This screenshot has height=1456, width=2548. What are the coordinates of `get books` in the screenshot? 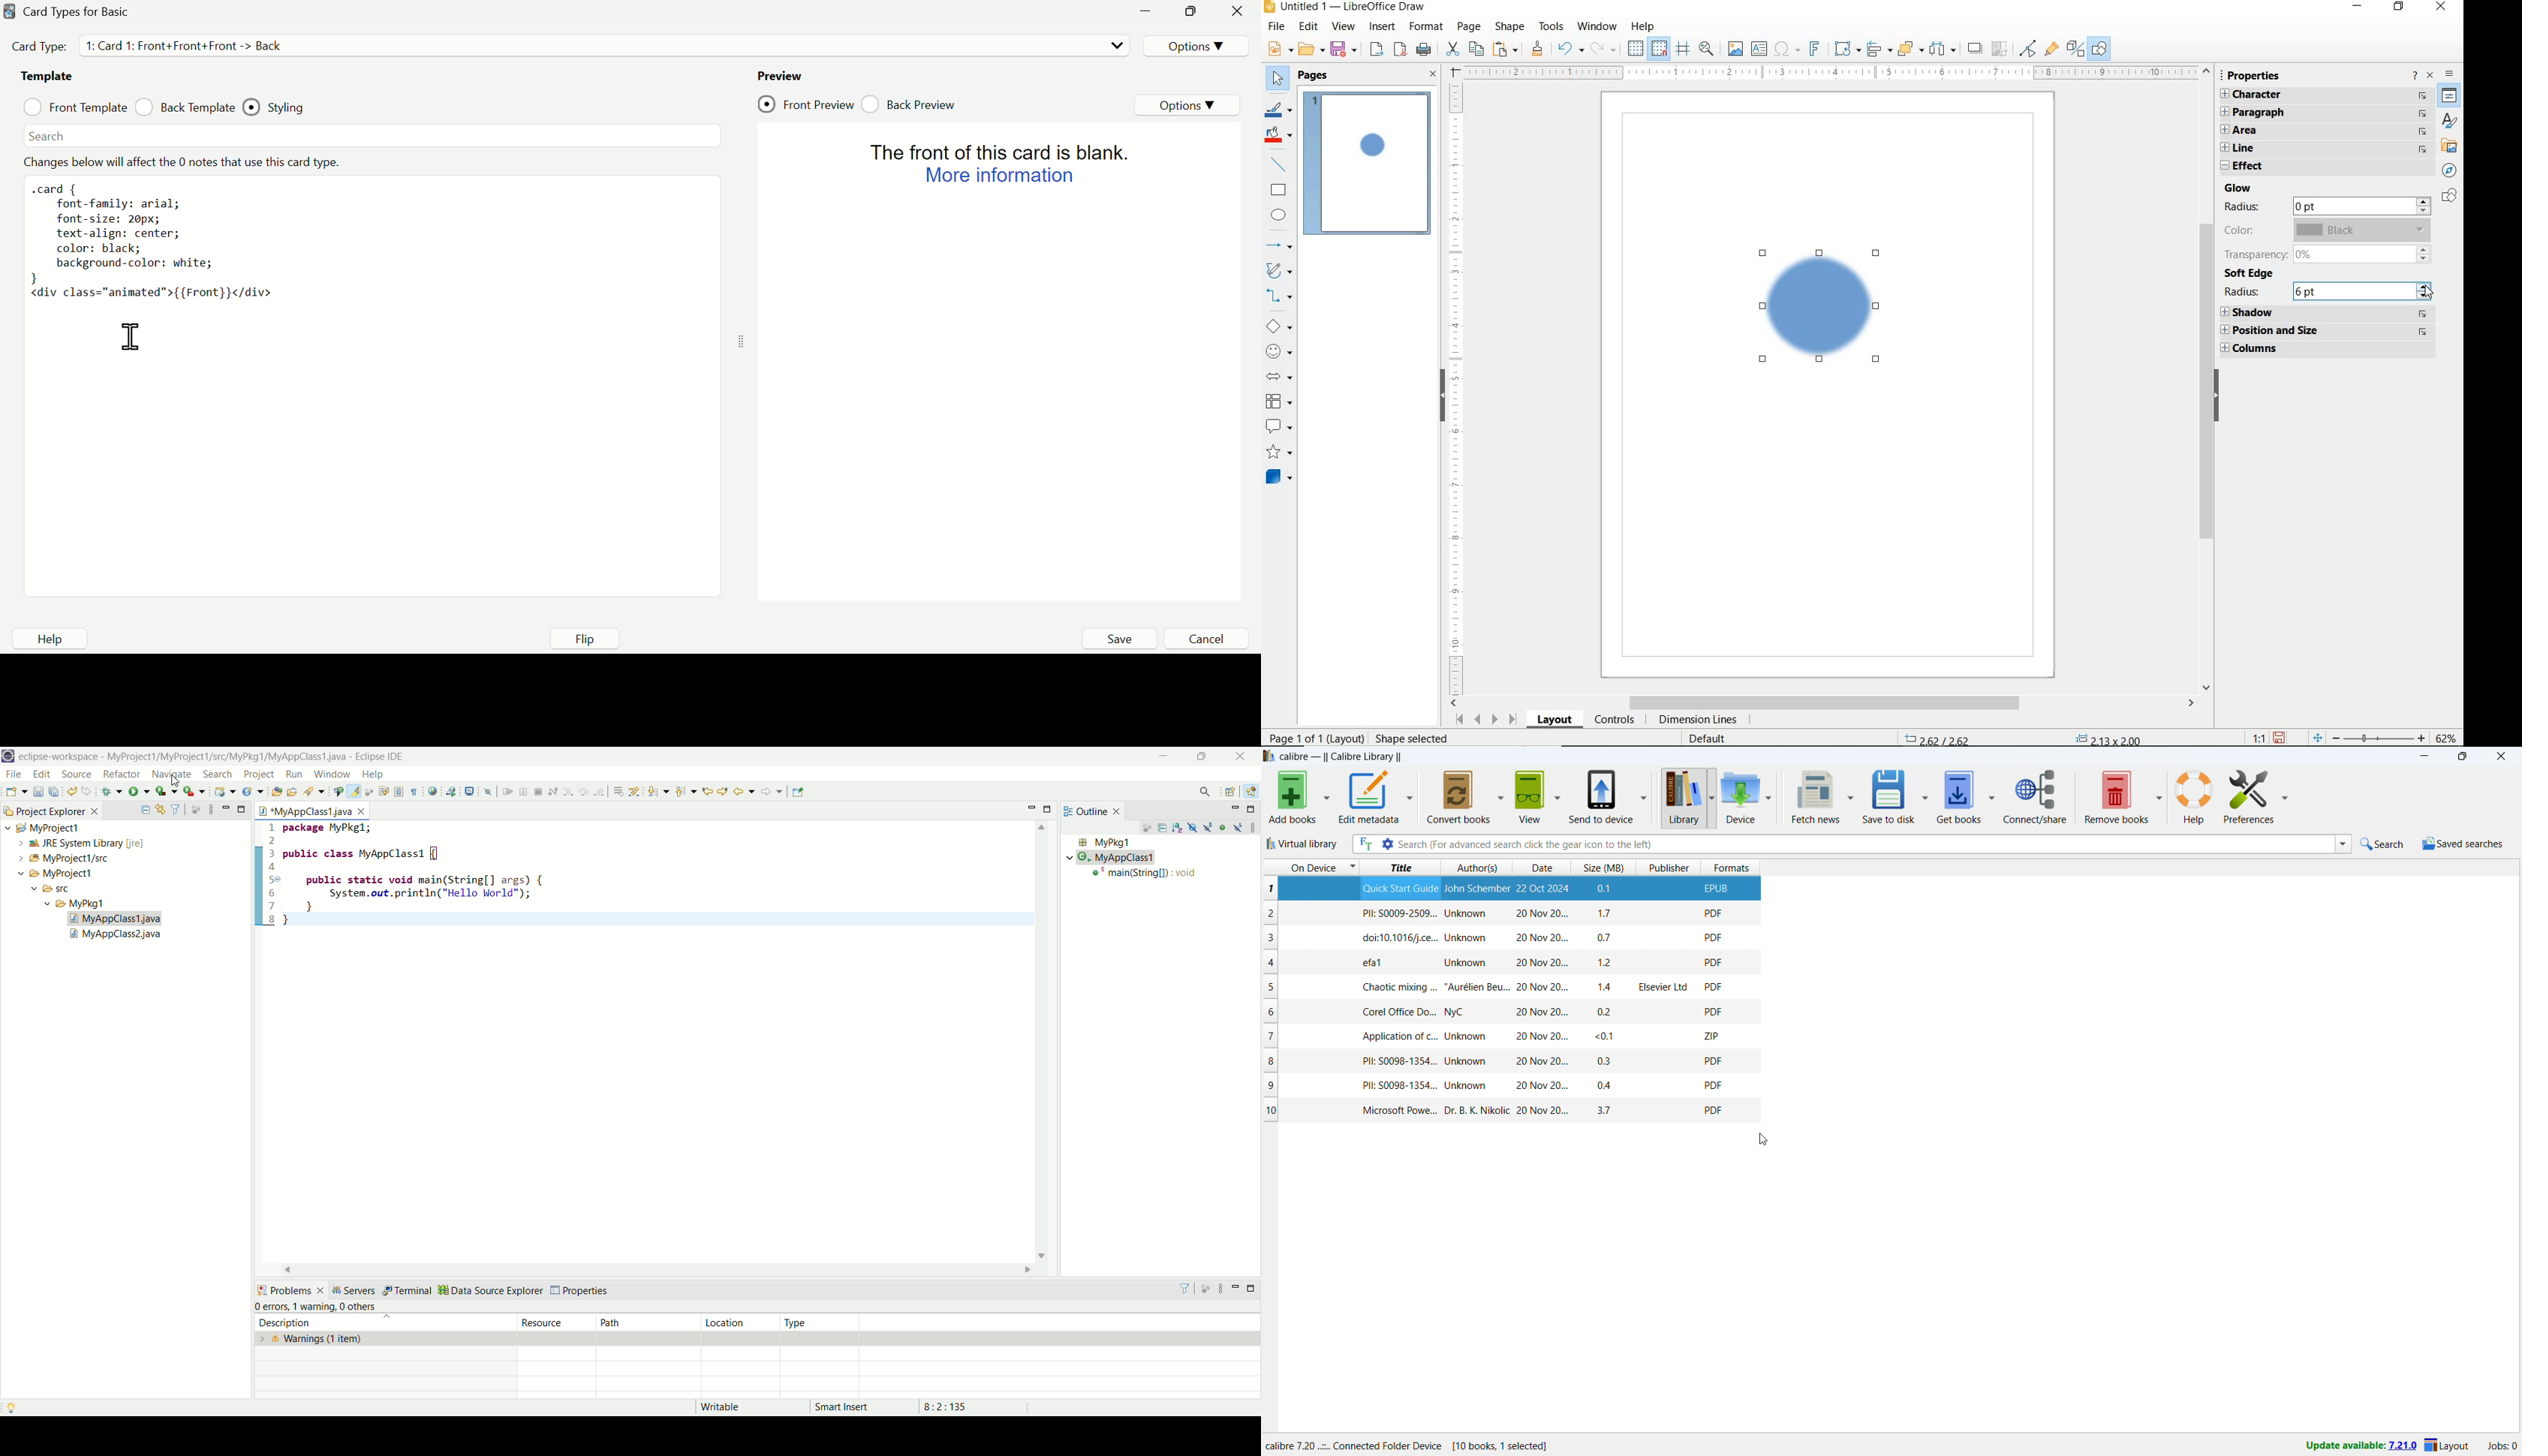 It's located at (1959, 796).